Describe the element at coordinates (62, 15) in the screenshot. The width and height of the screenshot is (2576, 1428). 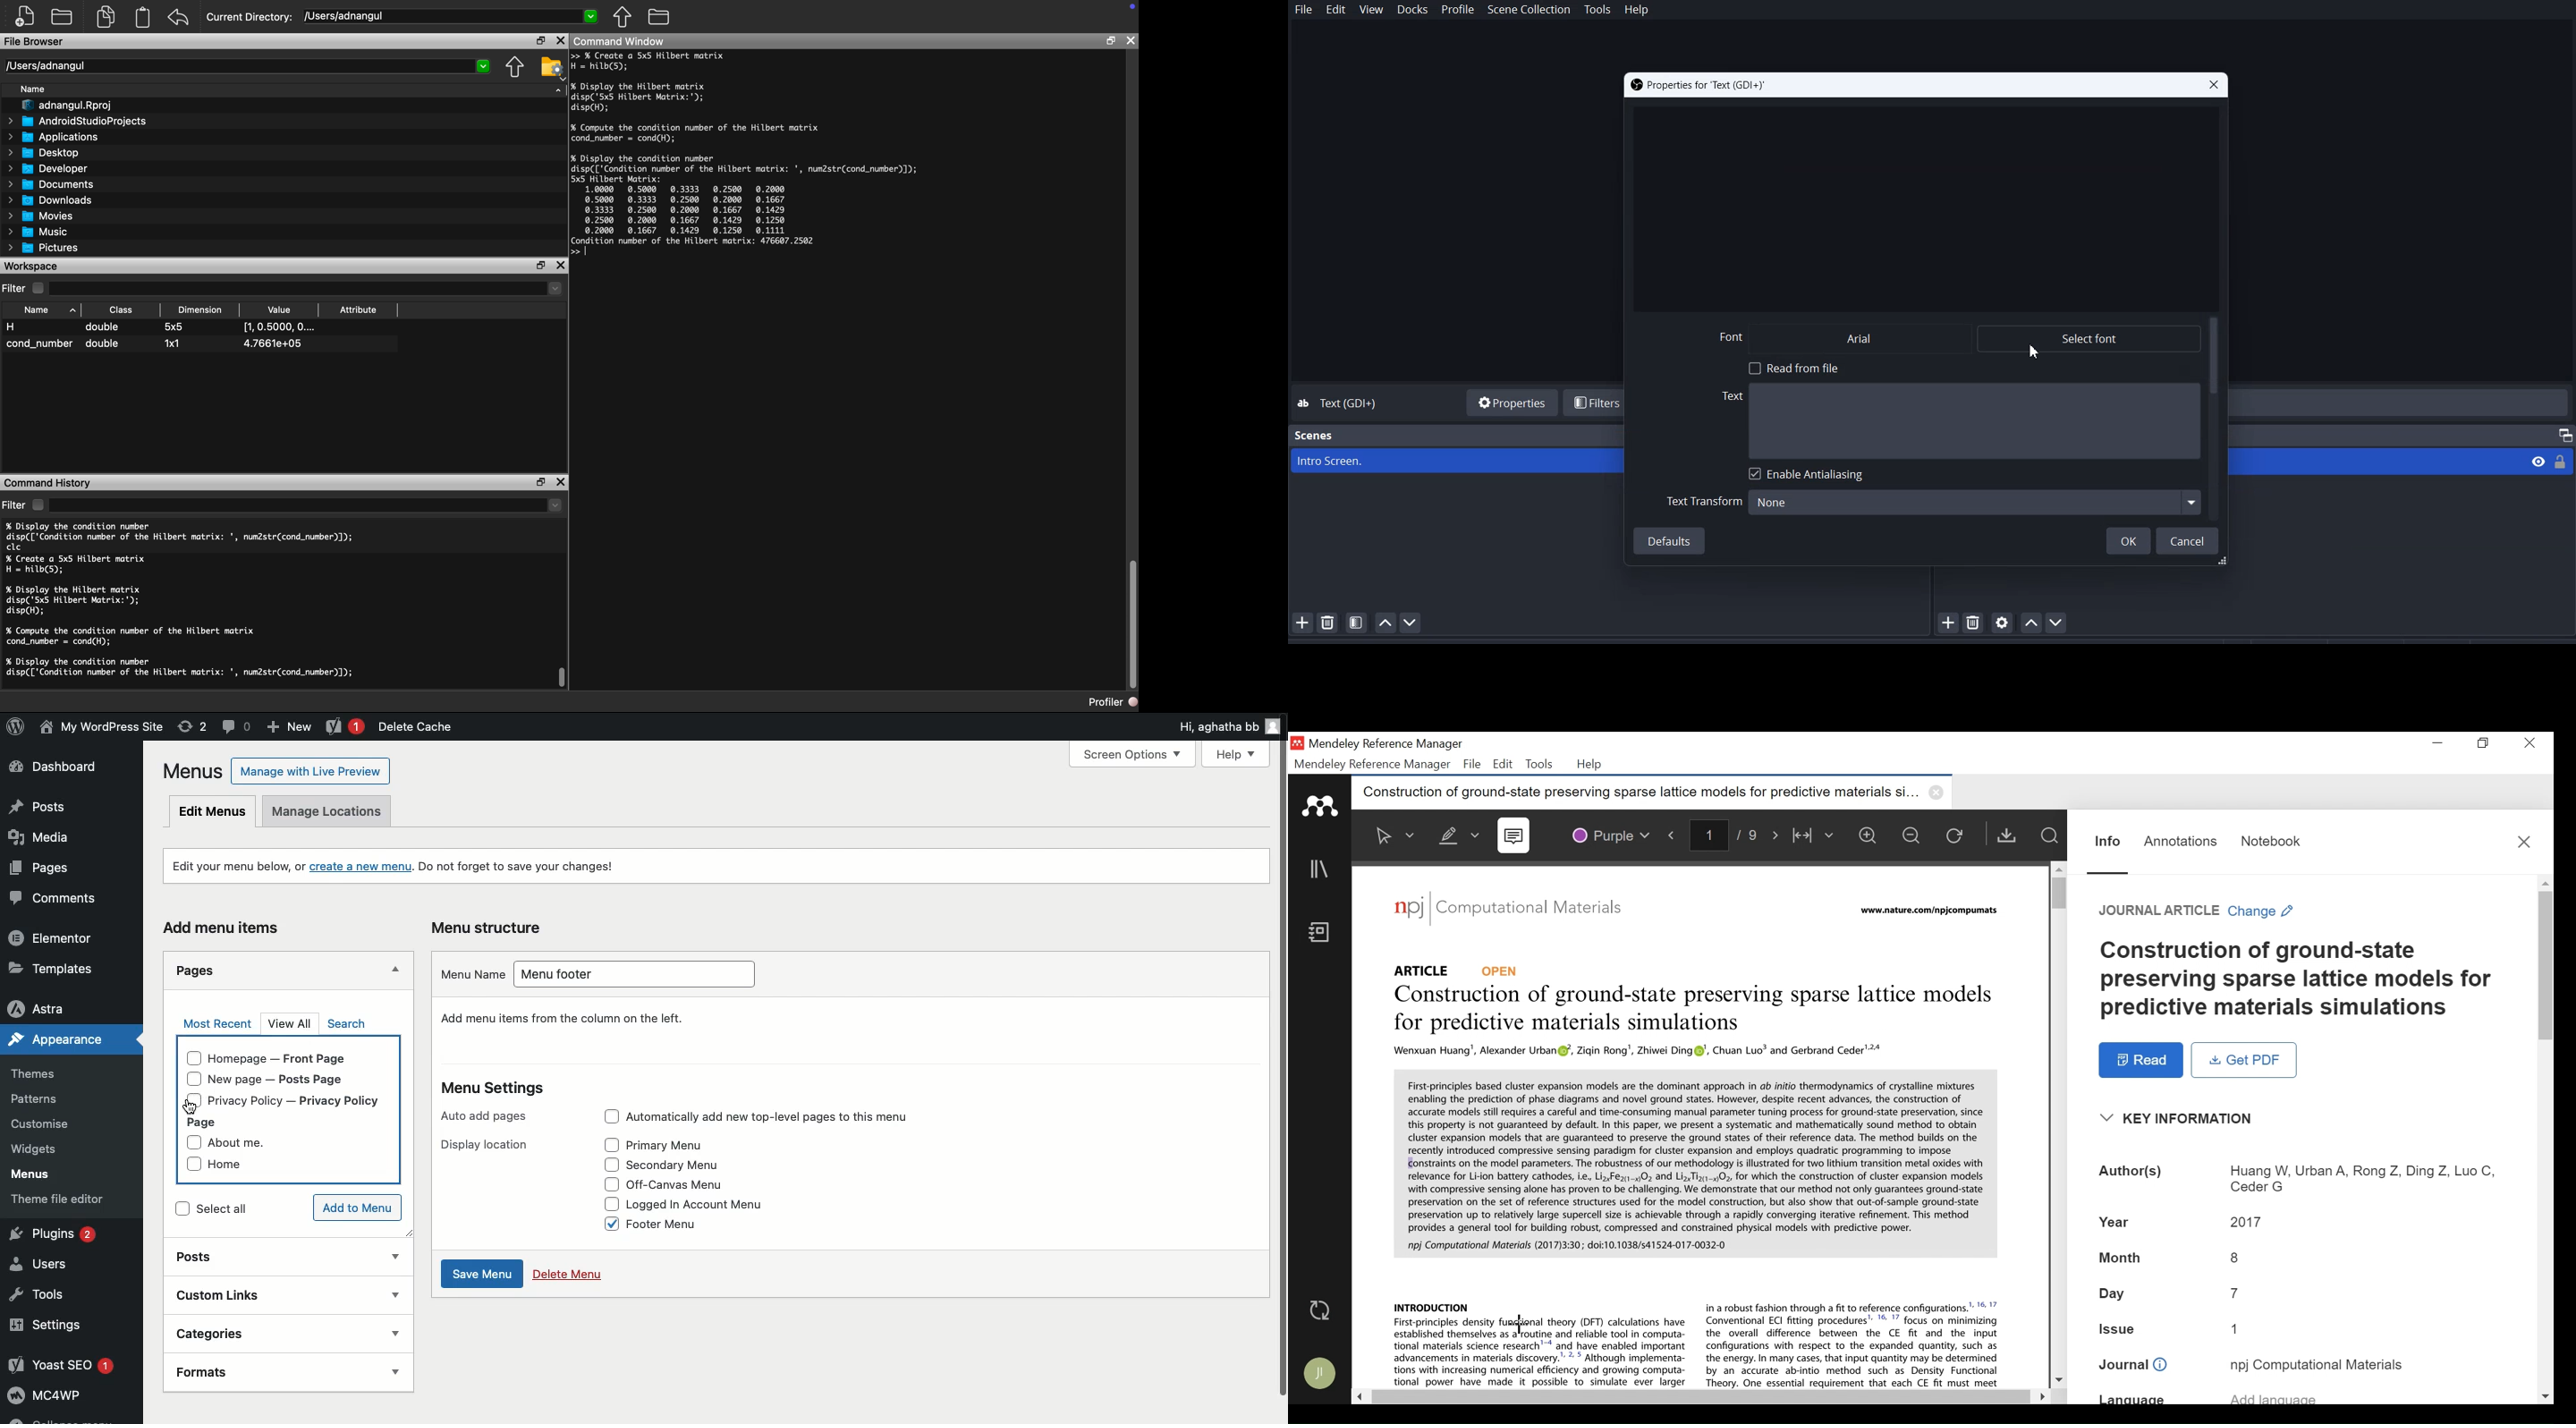
I see `Open Folder` at that location.